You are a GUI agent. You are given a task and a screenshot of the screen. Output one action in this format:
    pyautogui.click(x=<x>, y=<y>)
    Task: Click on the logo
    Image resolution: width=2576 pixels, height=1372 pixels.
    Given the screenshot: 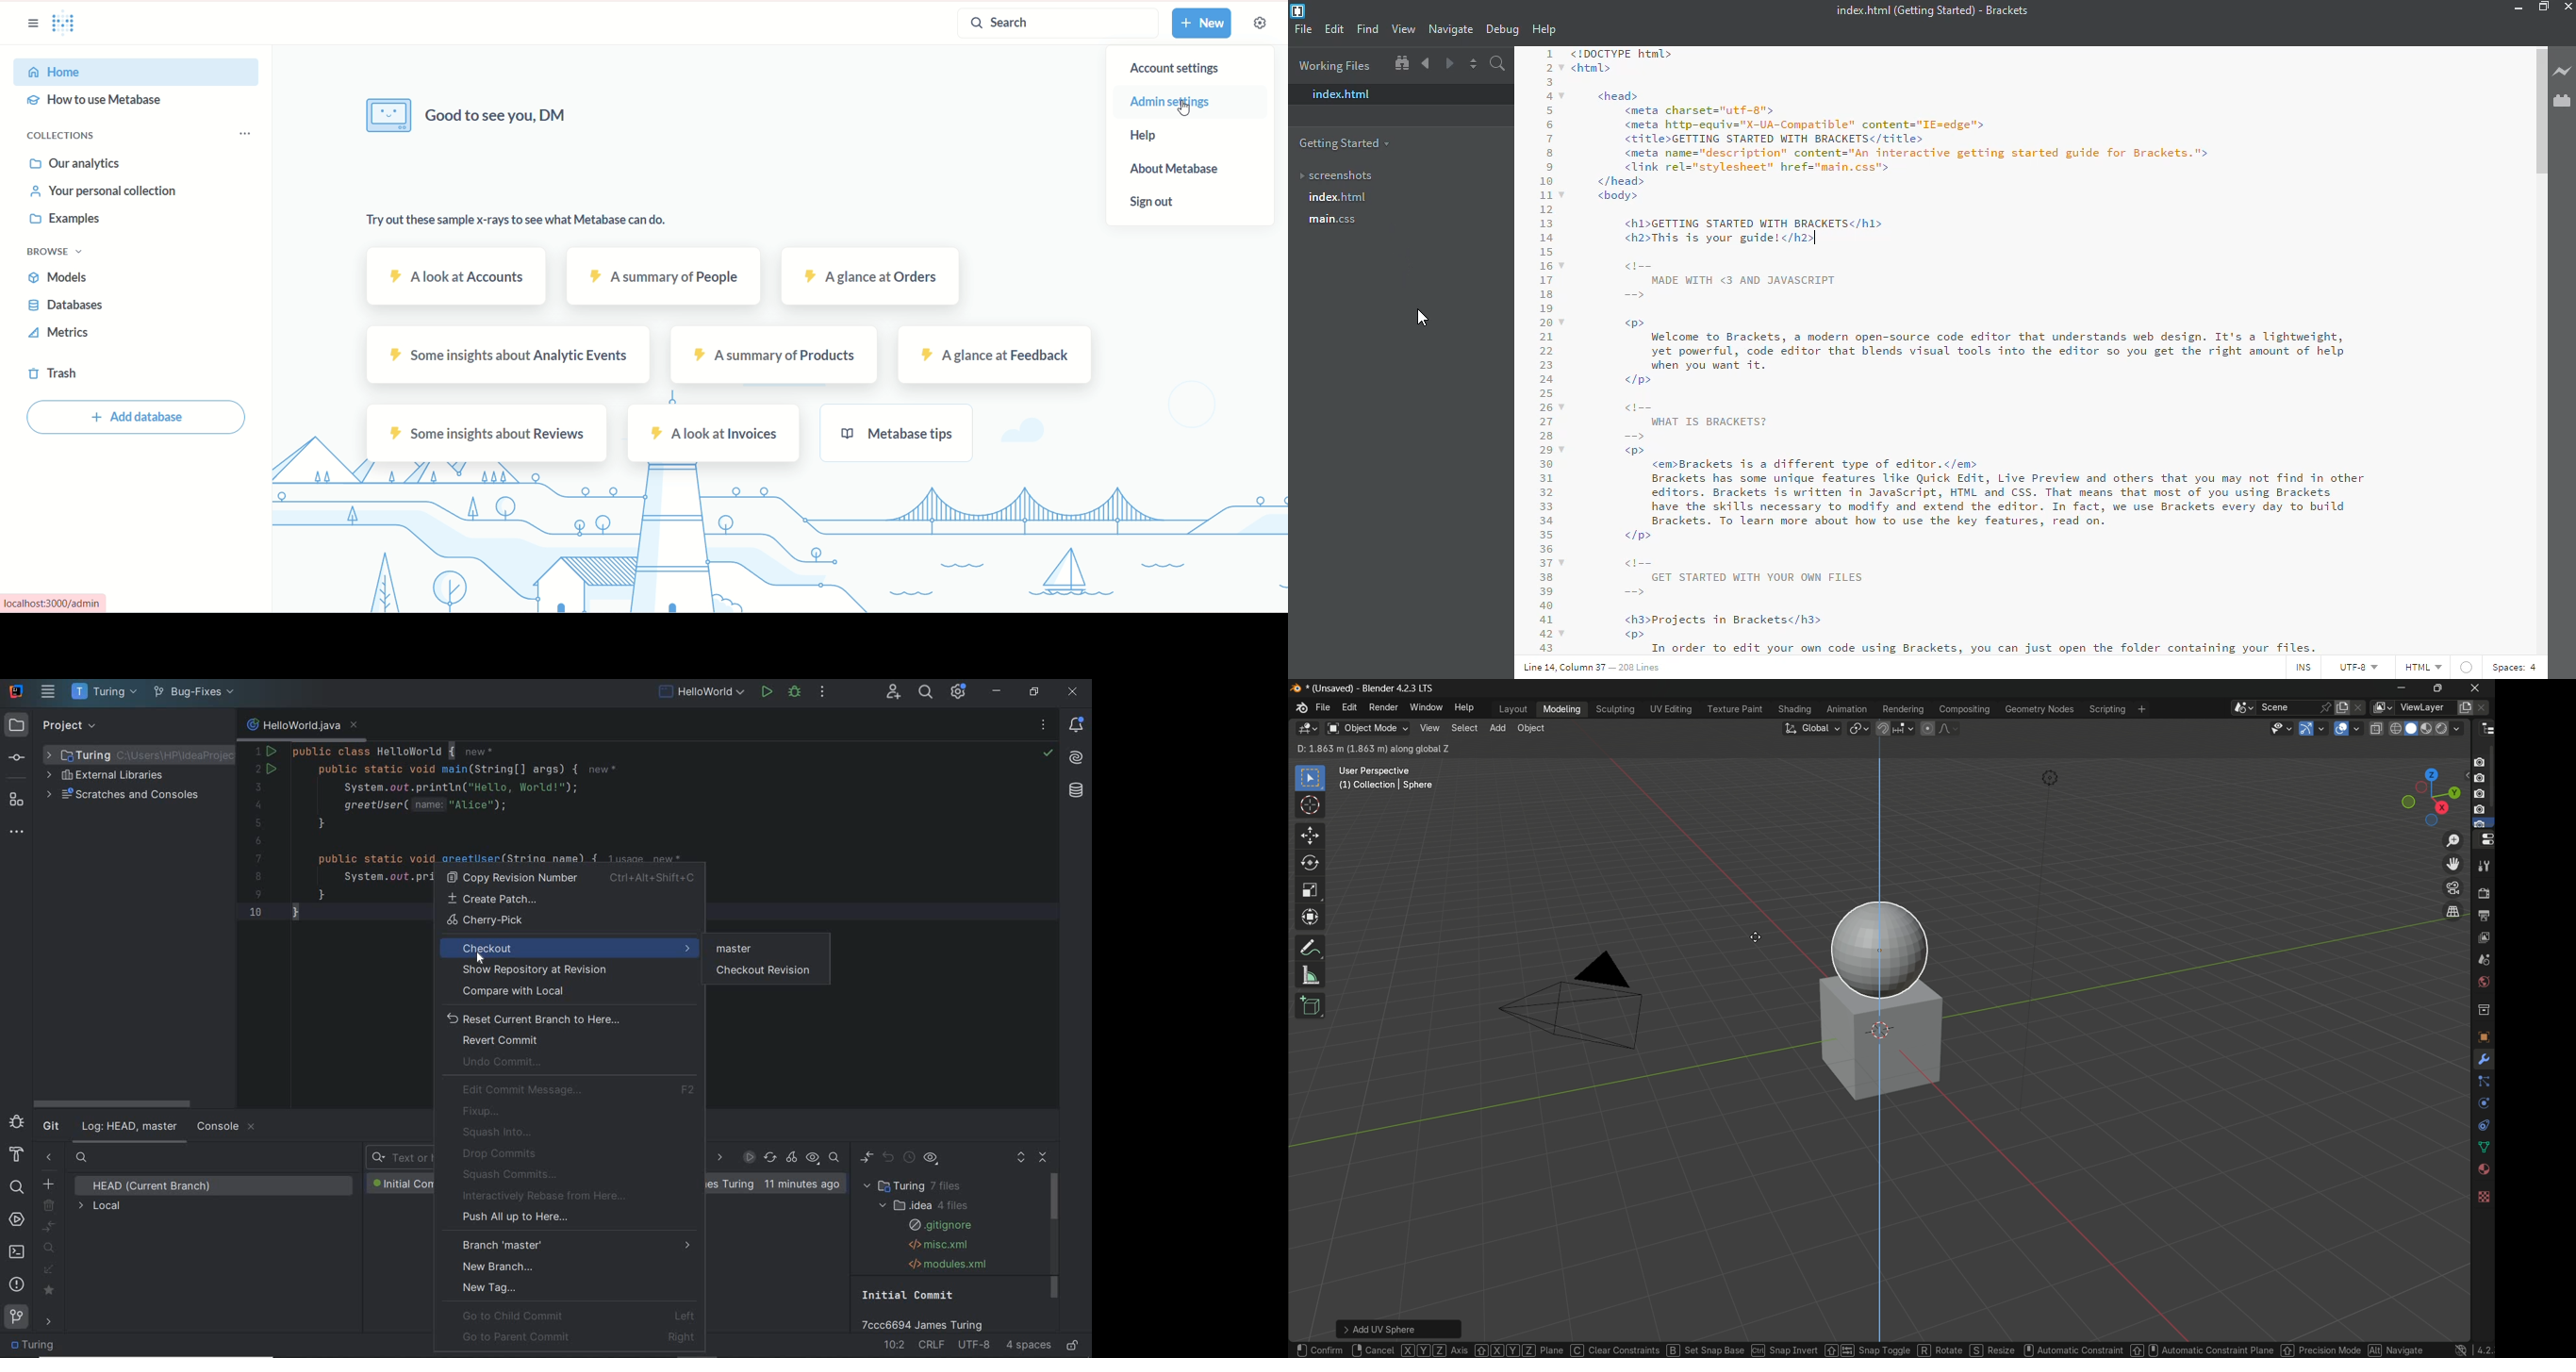 What is the action you would take?
    pyautogui.click(x=70, y=27)
    